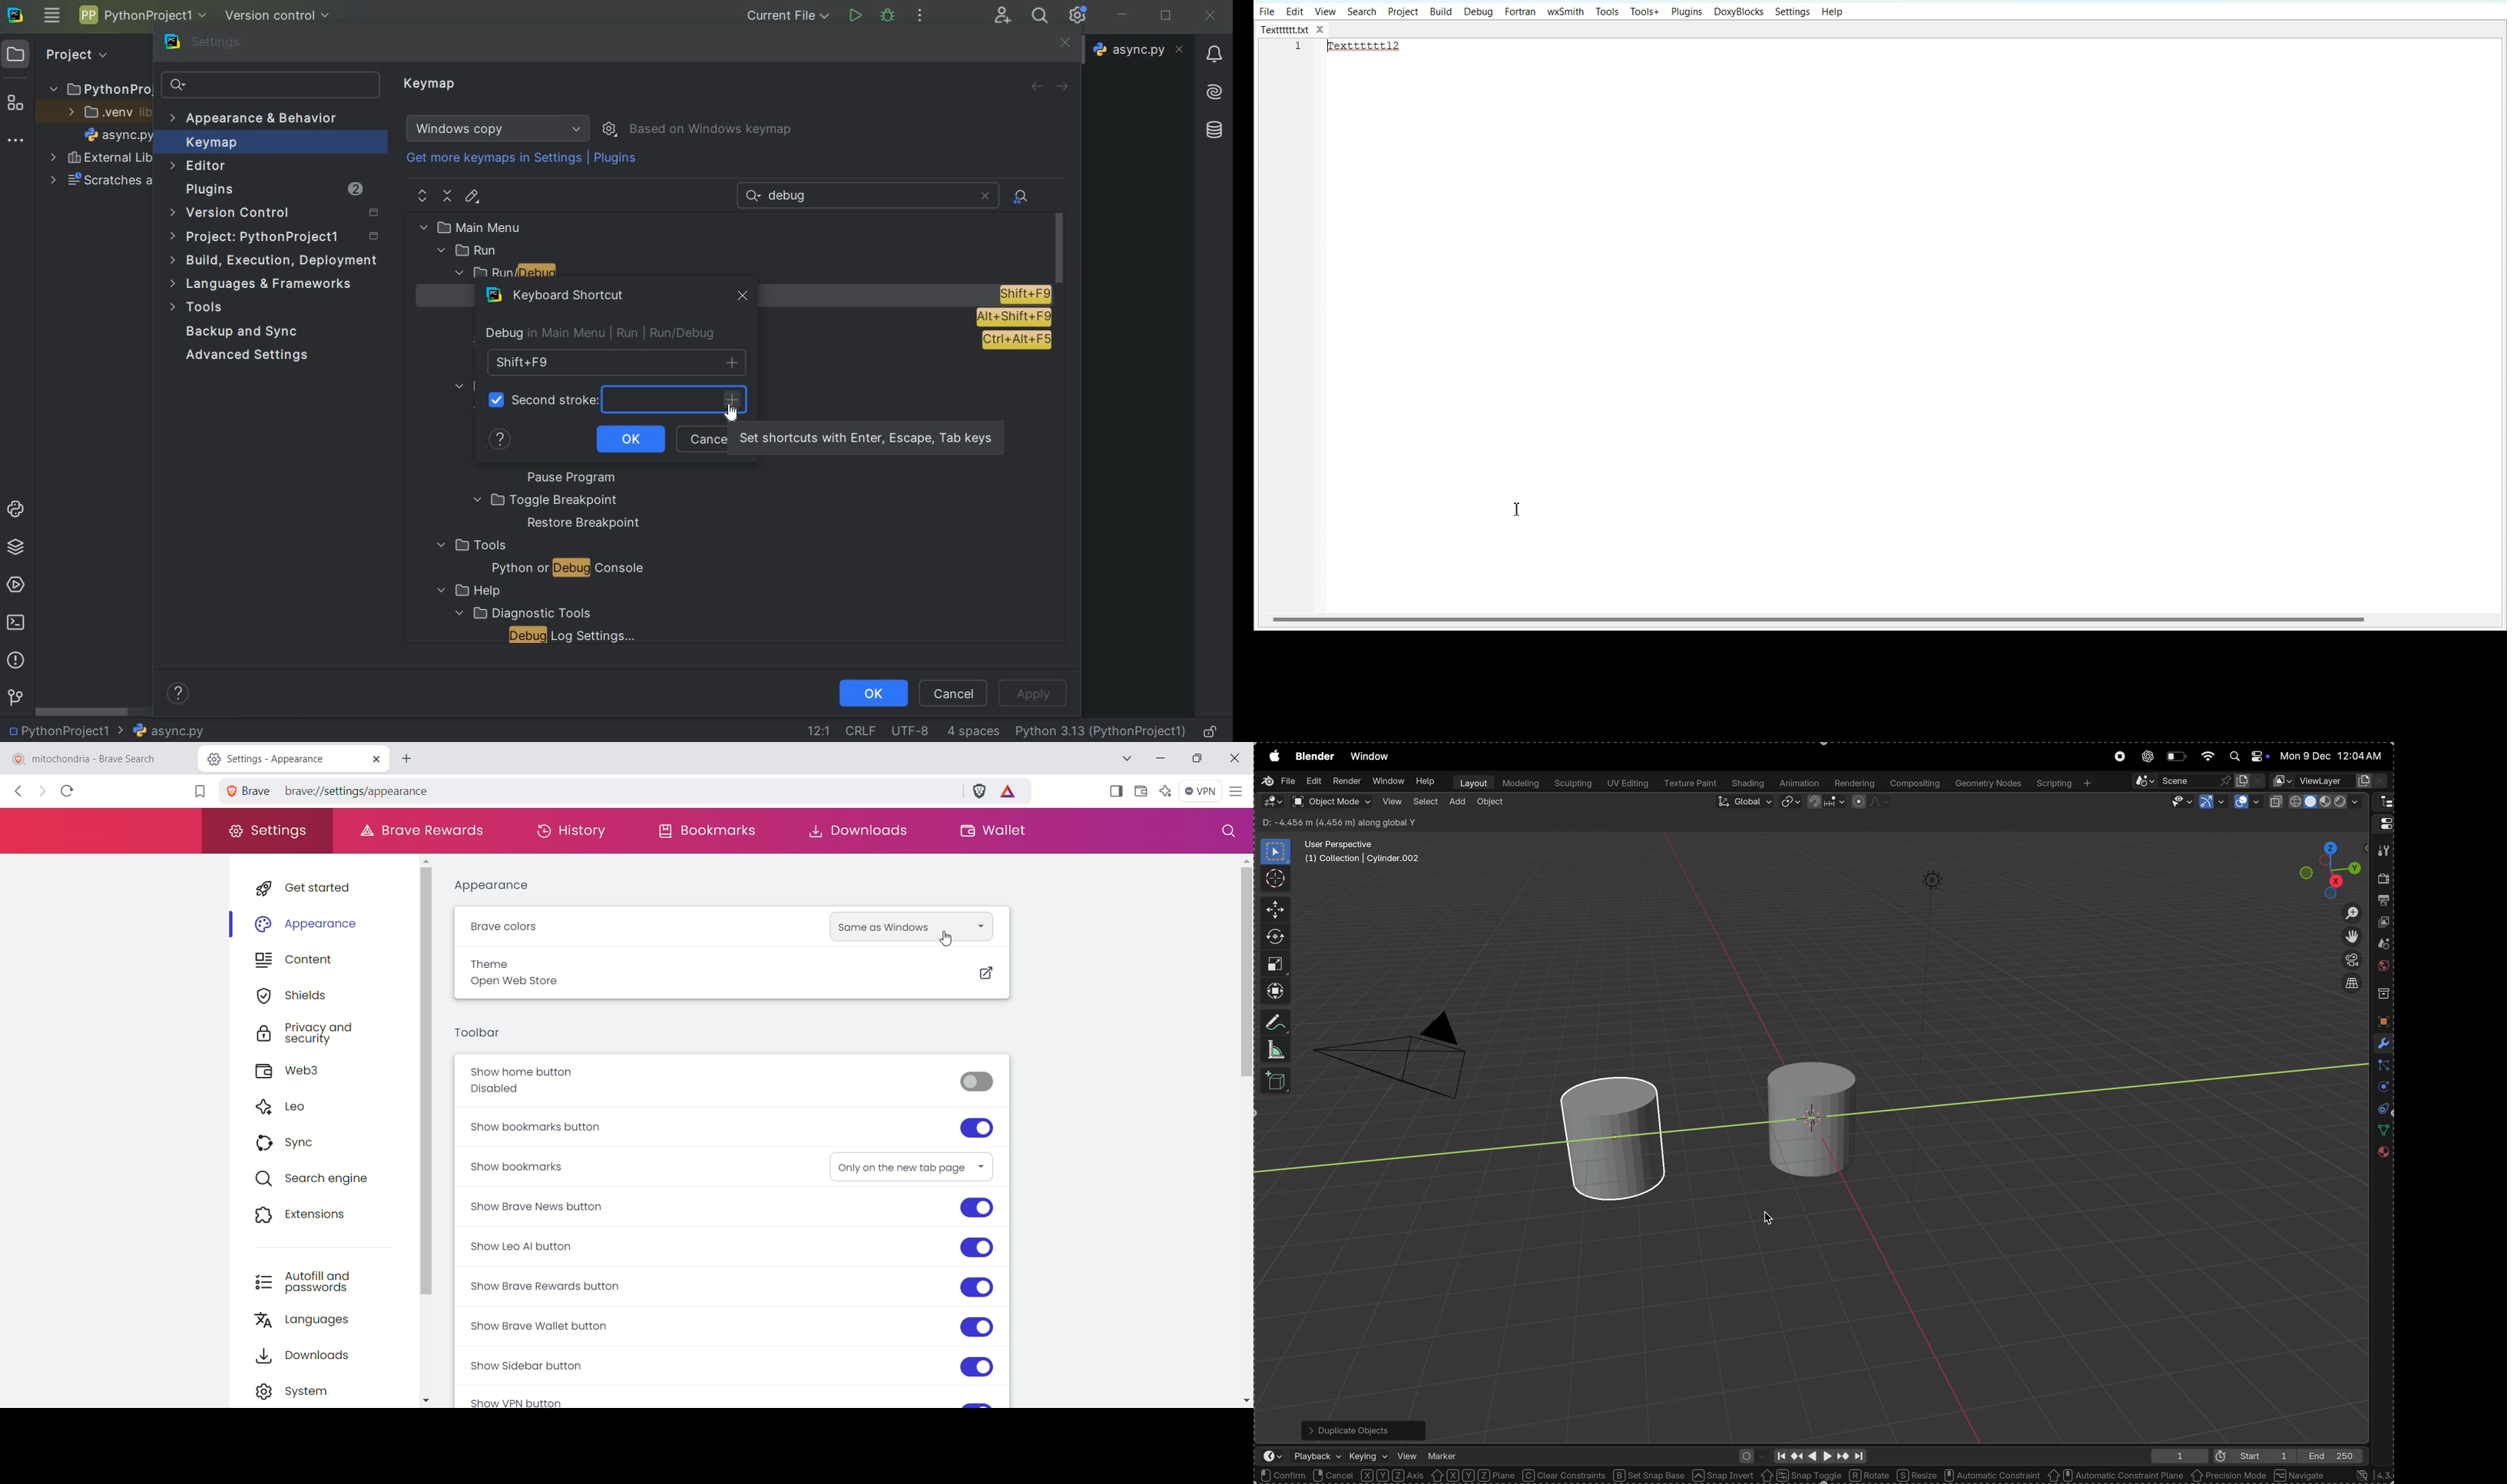 This screenshot has height=1484, width=2520. What do you see at coordinates (1443, 1453) in the screenshot?
I see `marker` at bounding box center [1443, 1453].